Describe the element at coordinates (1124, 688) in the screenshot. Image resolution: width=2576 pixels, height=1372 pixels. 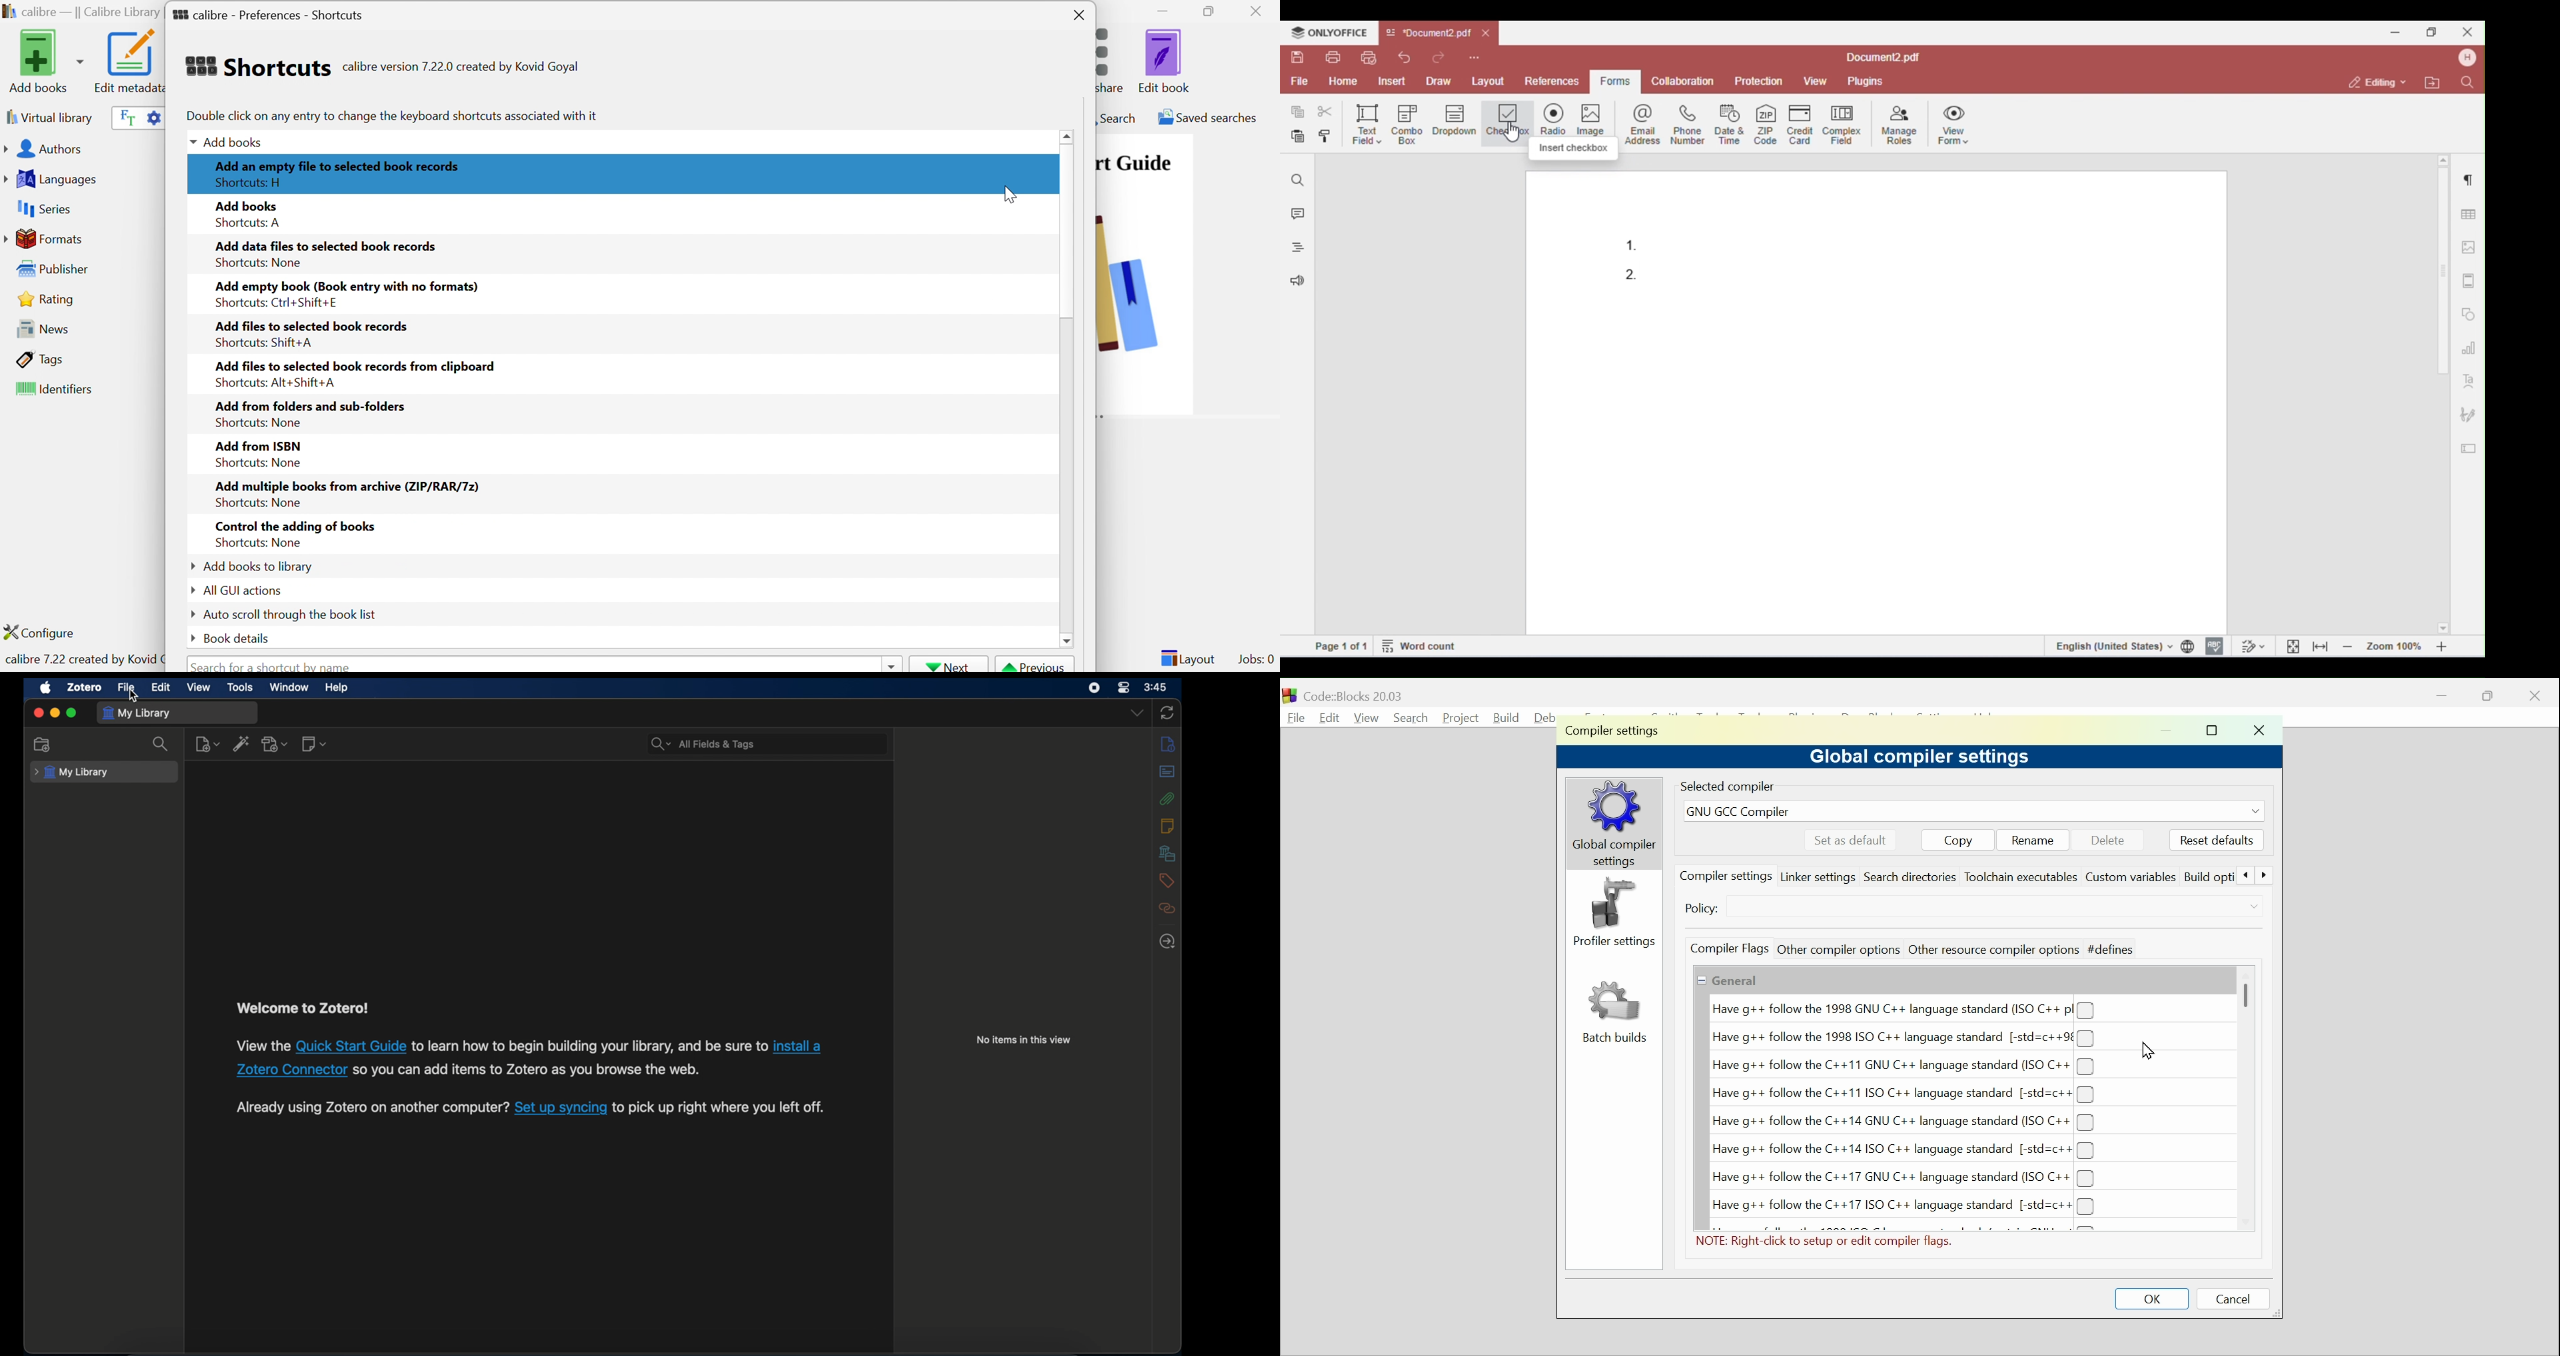
I see `control center` at that location.